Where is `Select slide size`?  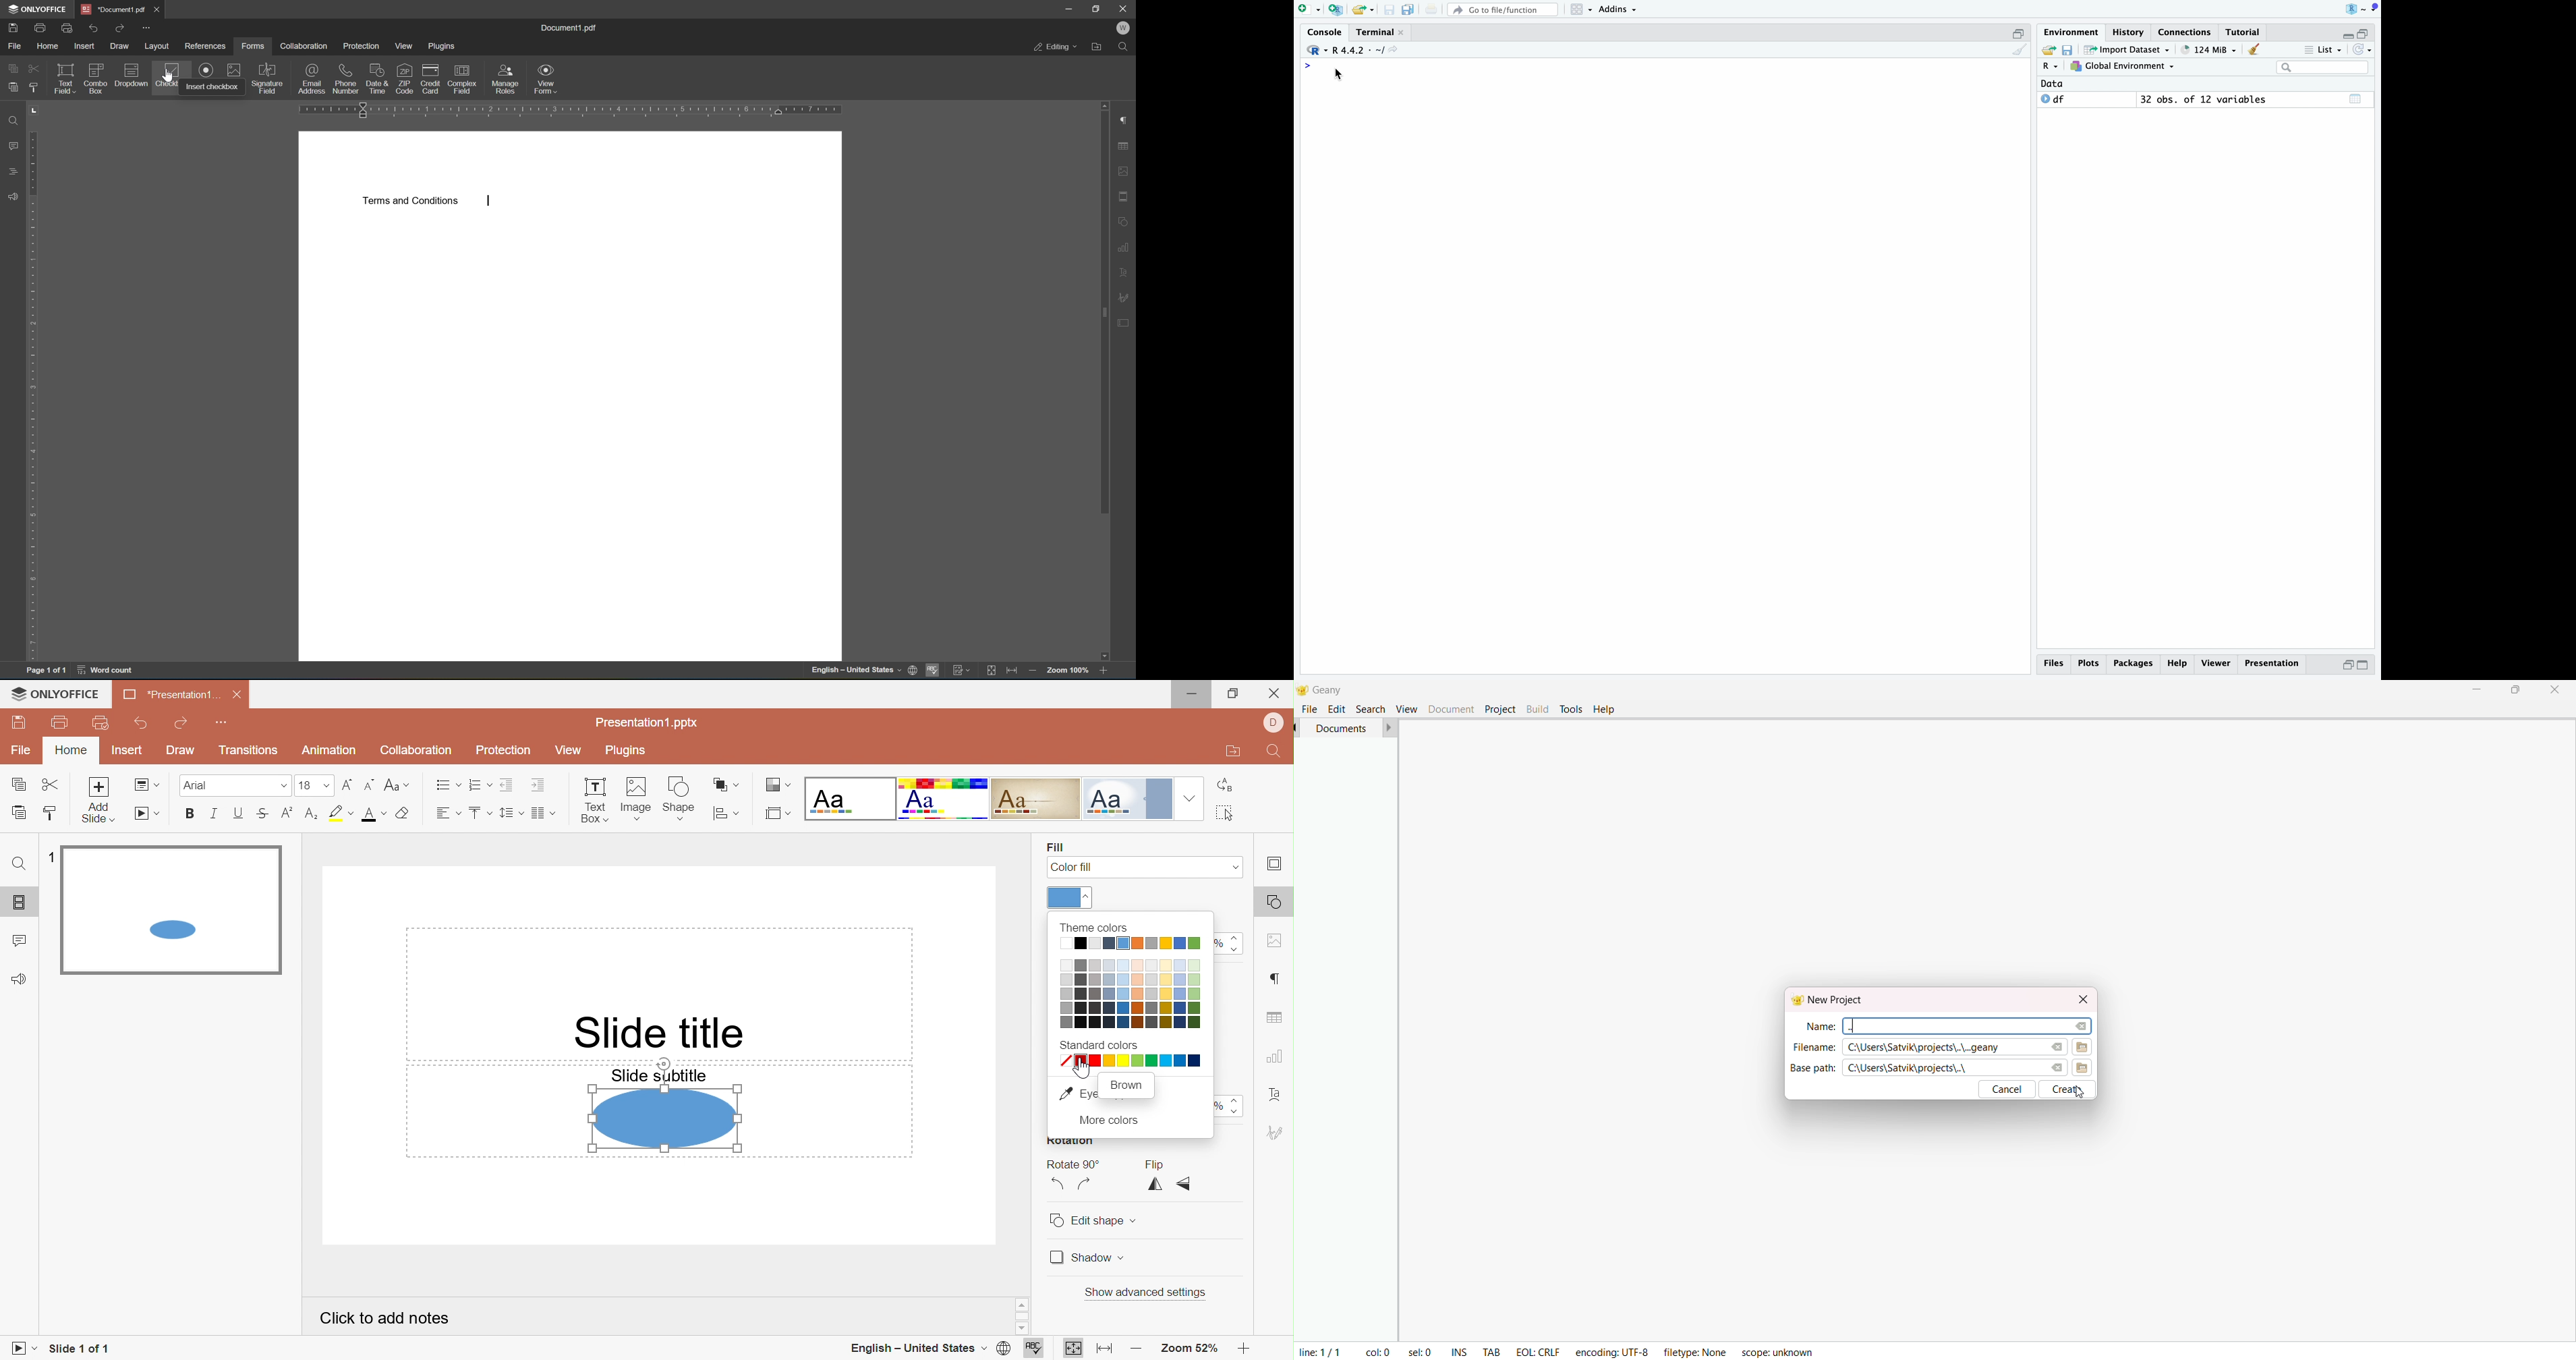
Select slide size is located at coordinates (778, 814).